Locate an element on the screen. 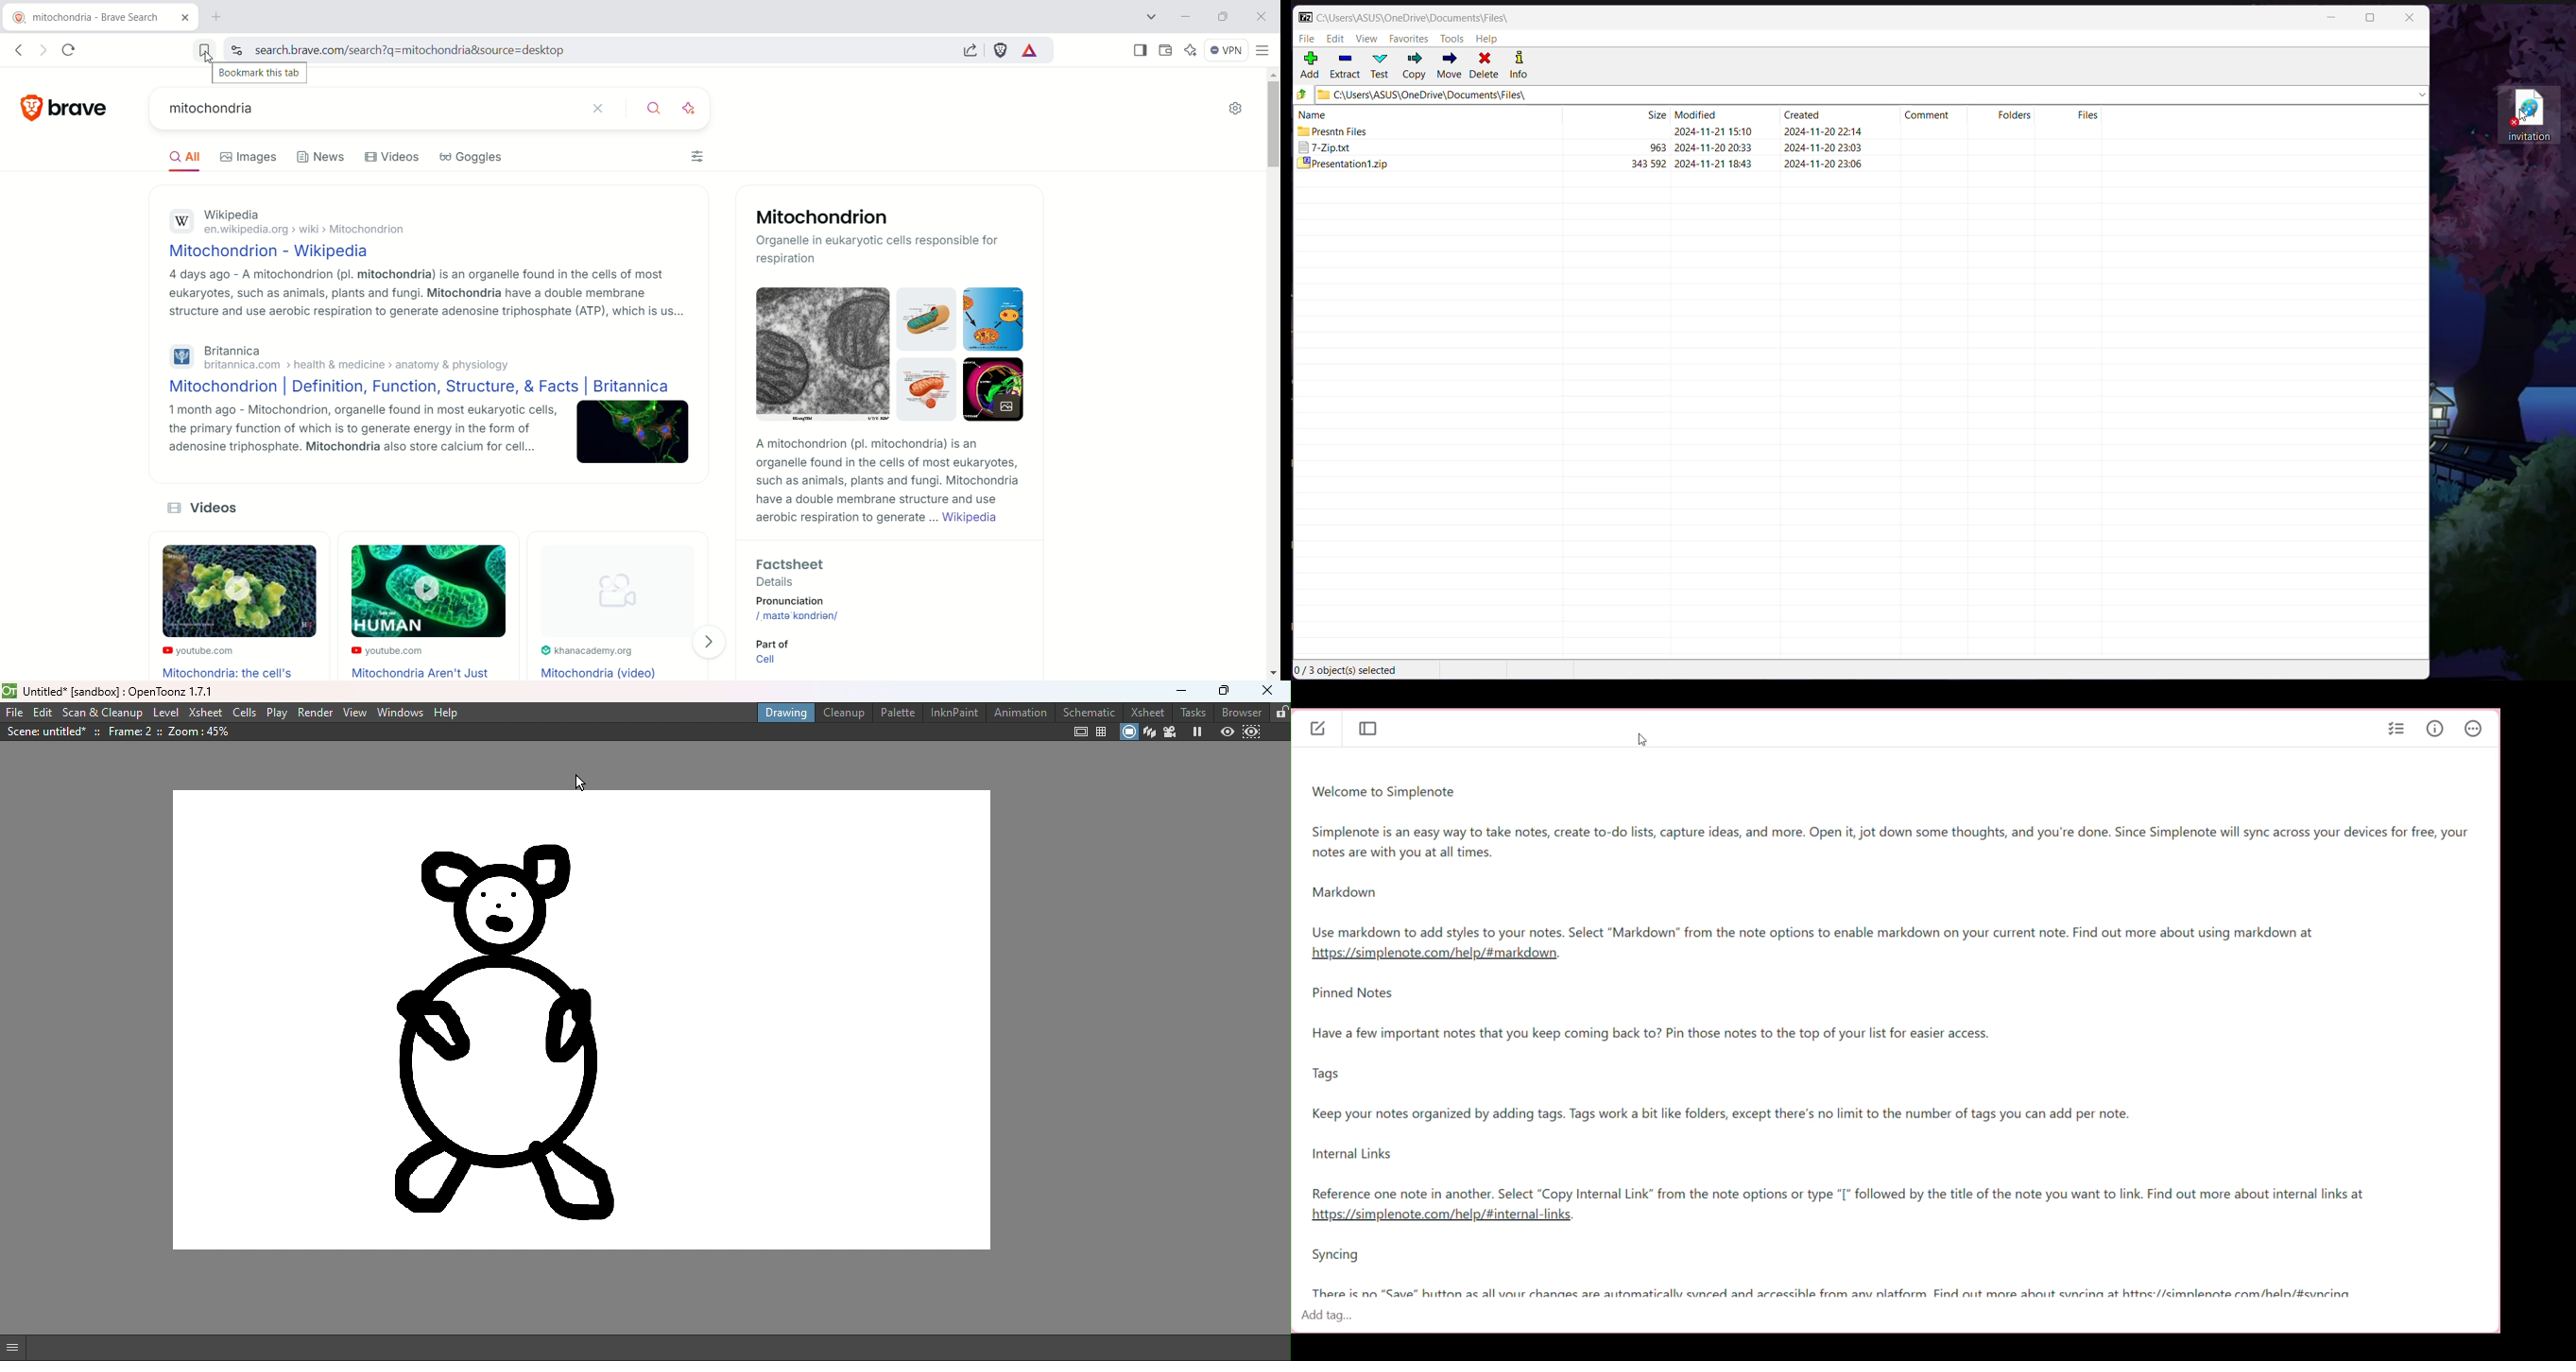 This screenshot has width=2576, height=1372. maximize is located at coordinates (1223, 17).